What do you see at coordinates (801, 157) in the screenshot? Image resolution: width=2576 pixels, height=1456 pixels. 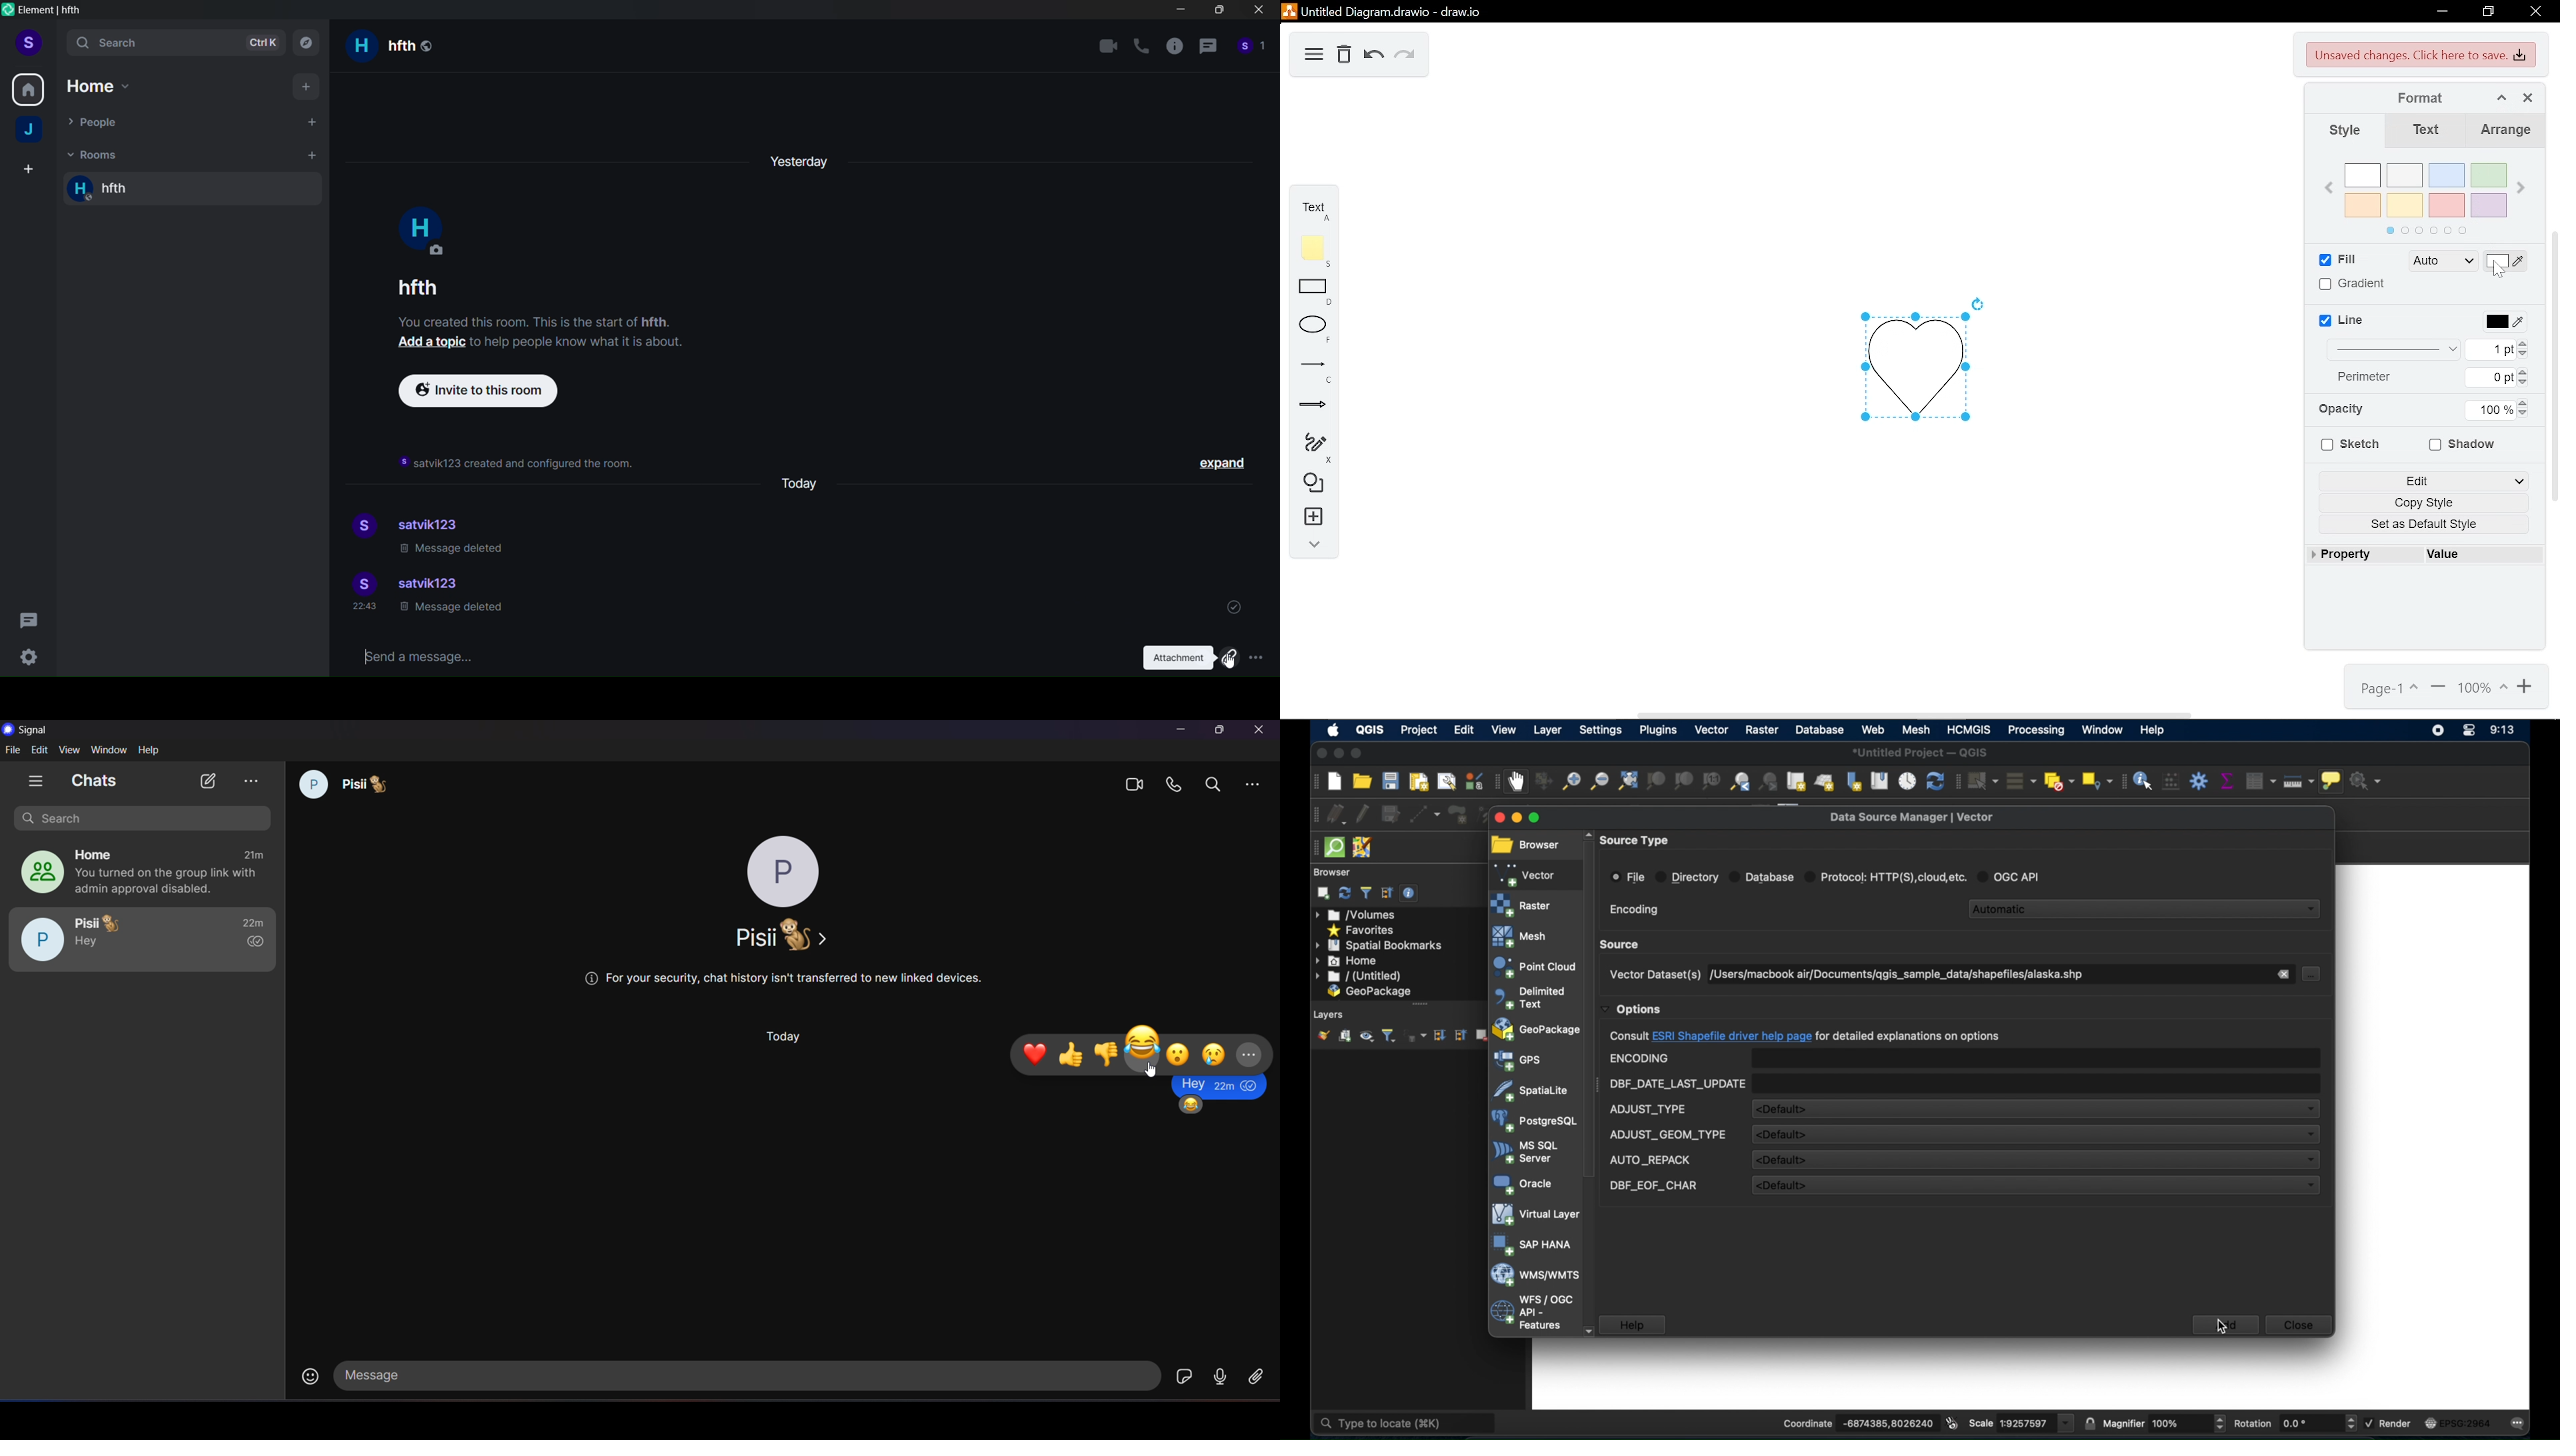 I see `yesterday` at bounding box center [801, 157].